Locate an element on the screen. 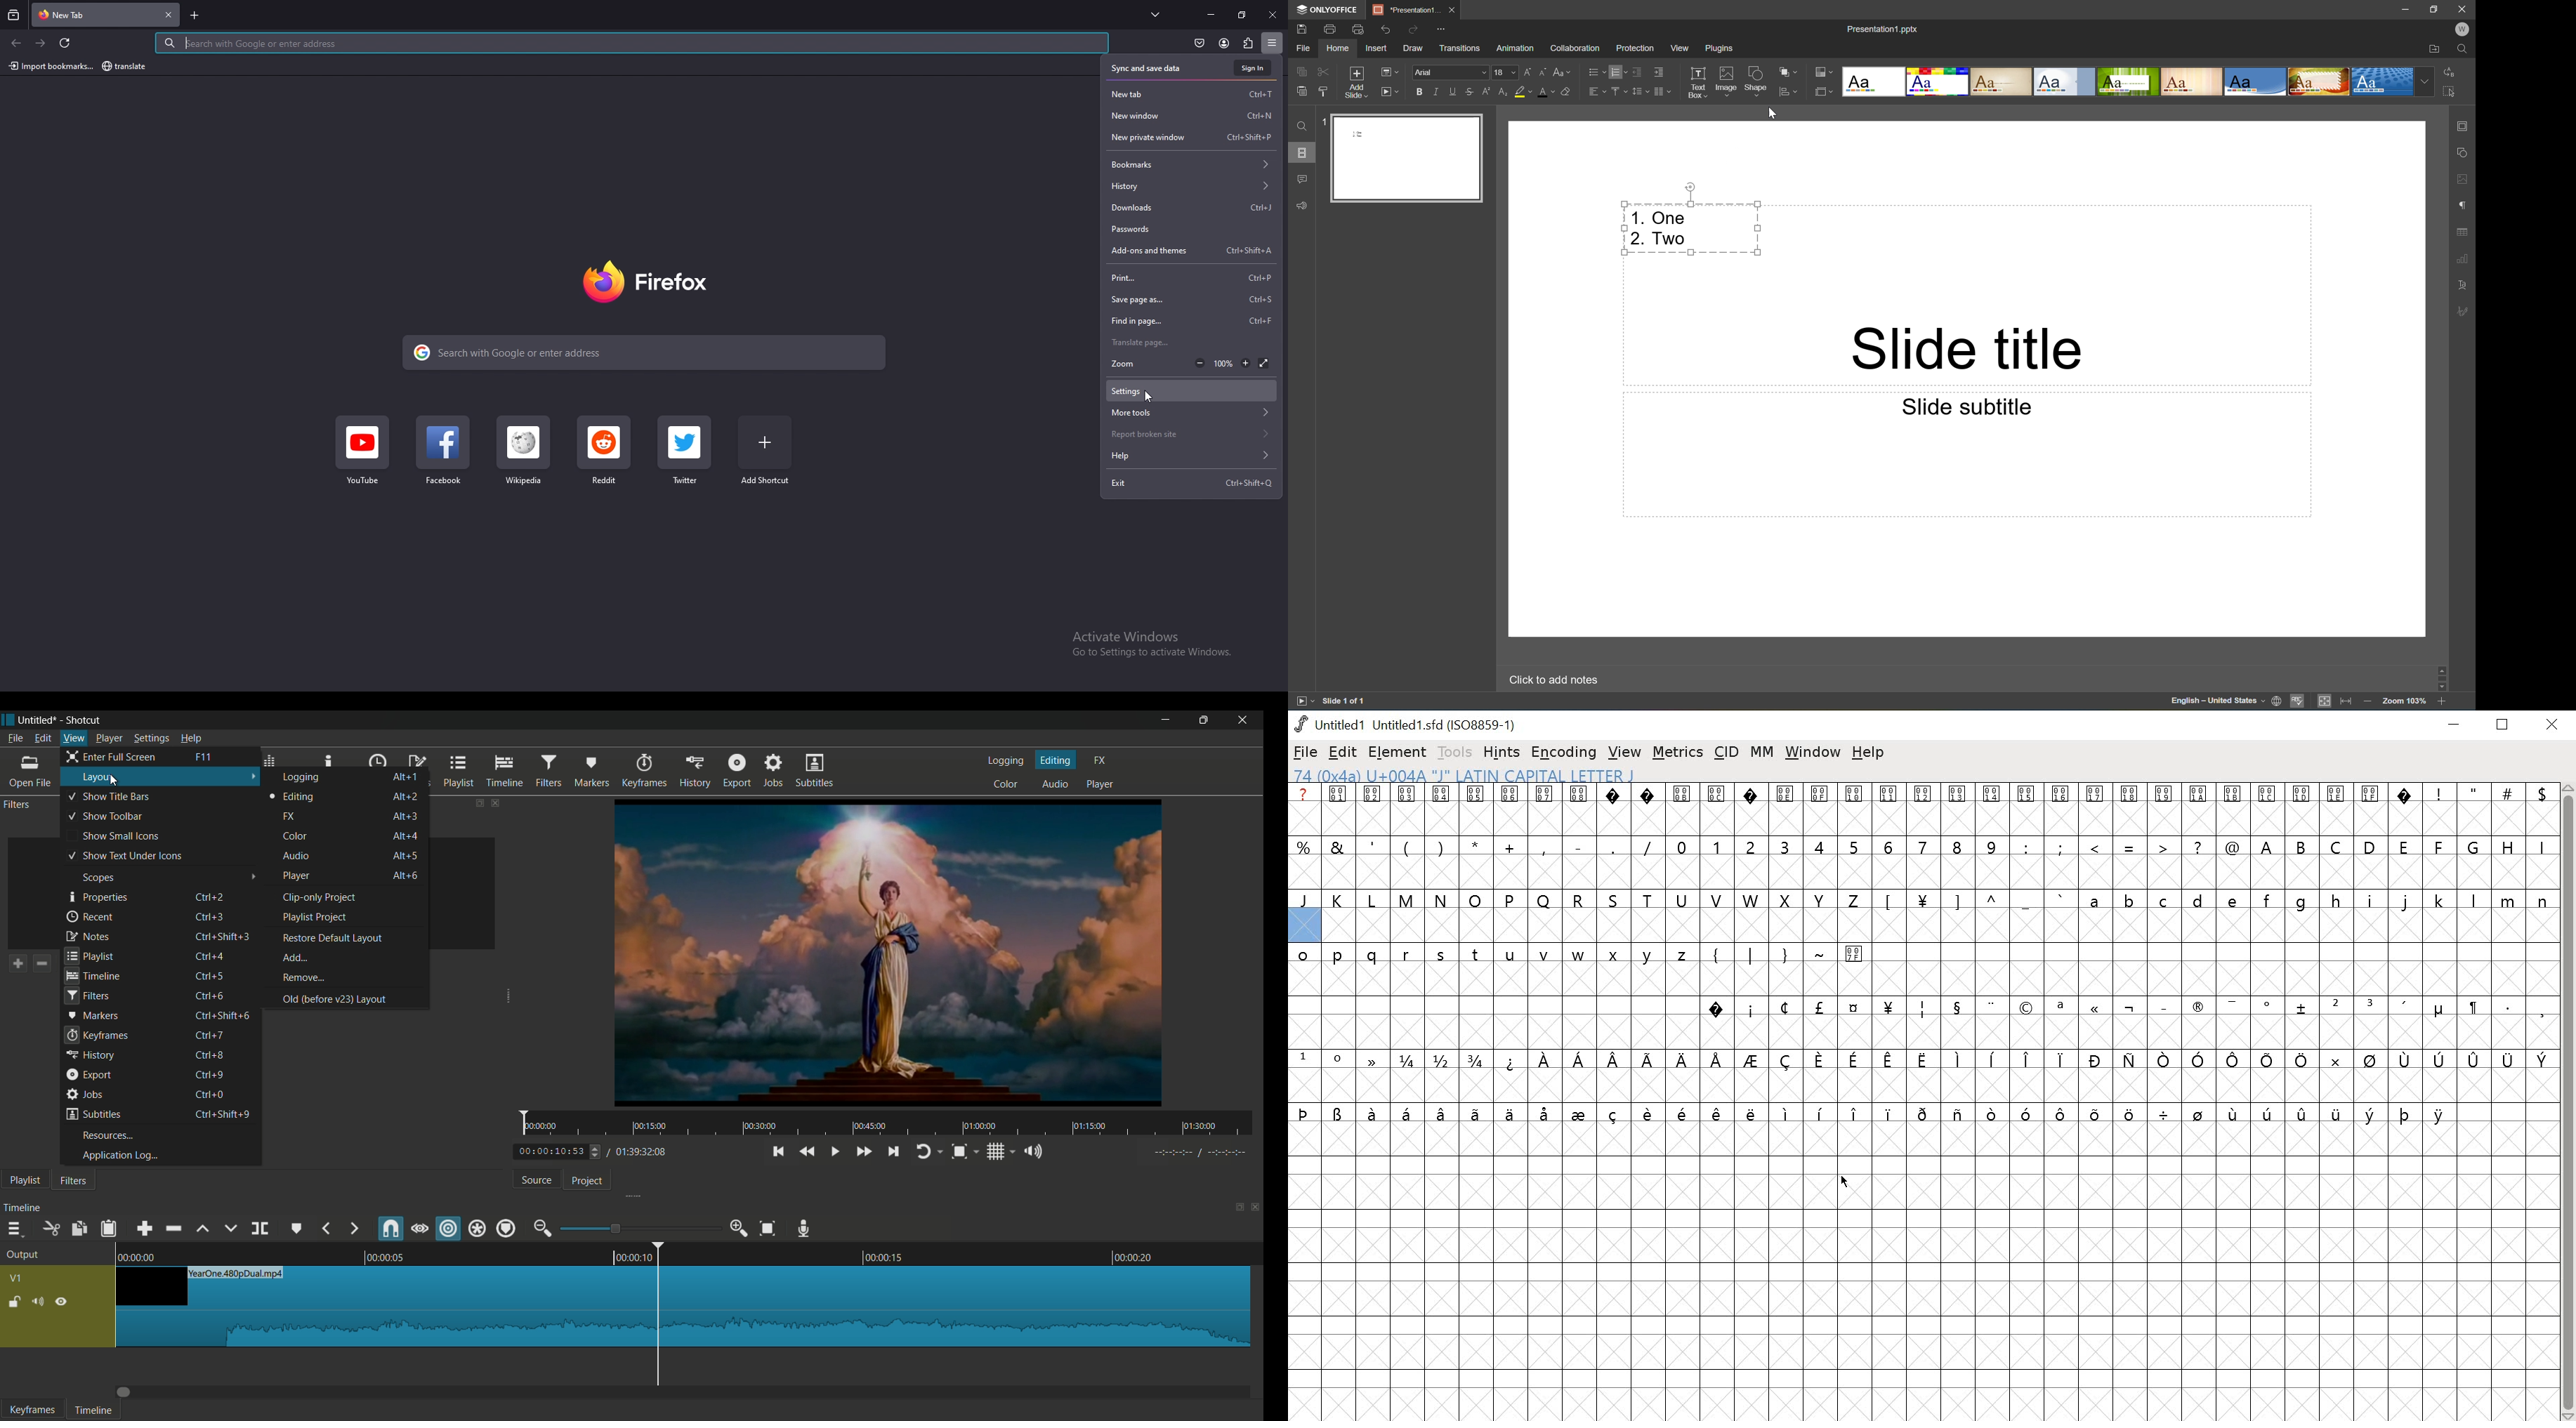 The height and width of the screenshot is (1428, 2576). app name is located at coordinates (84, 720).